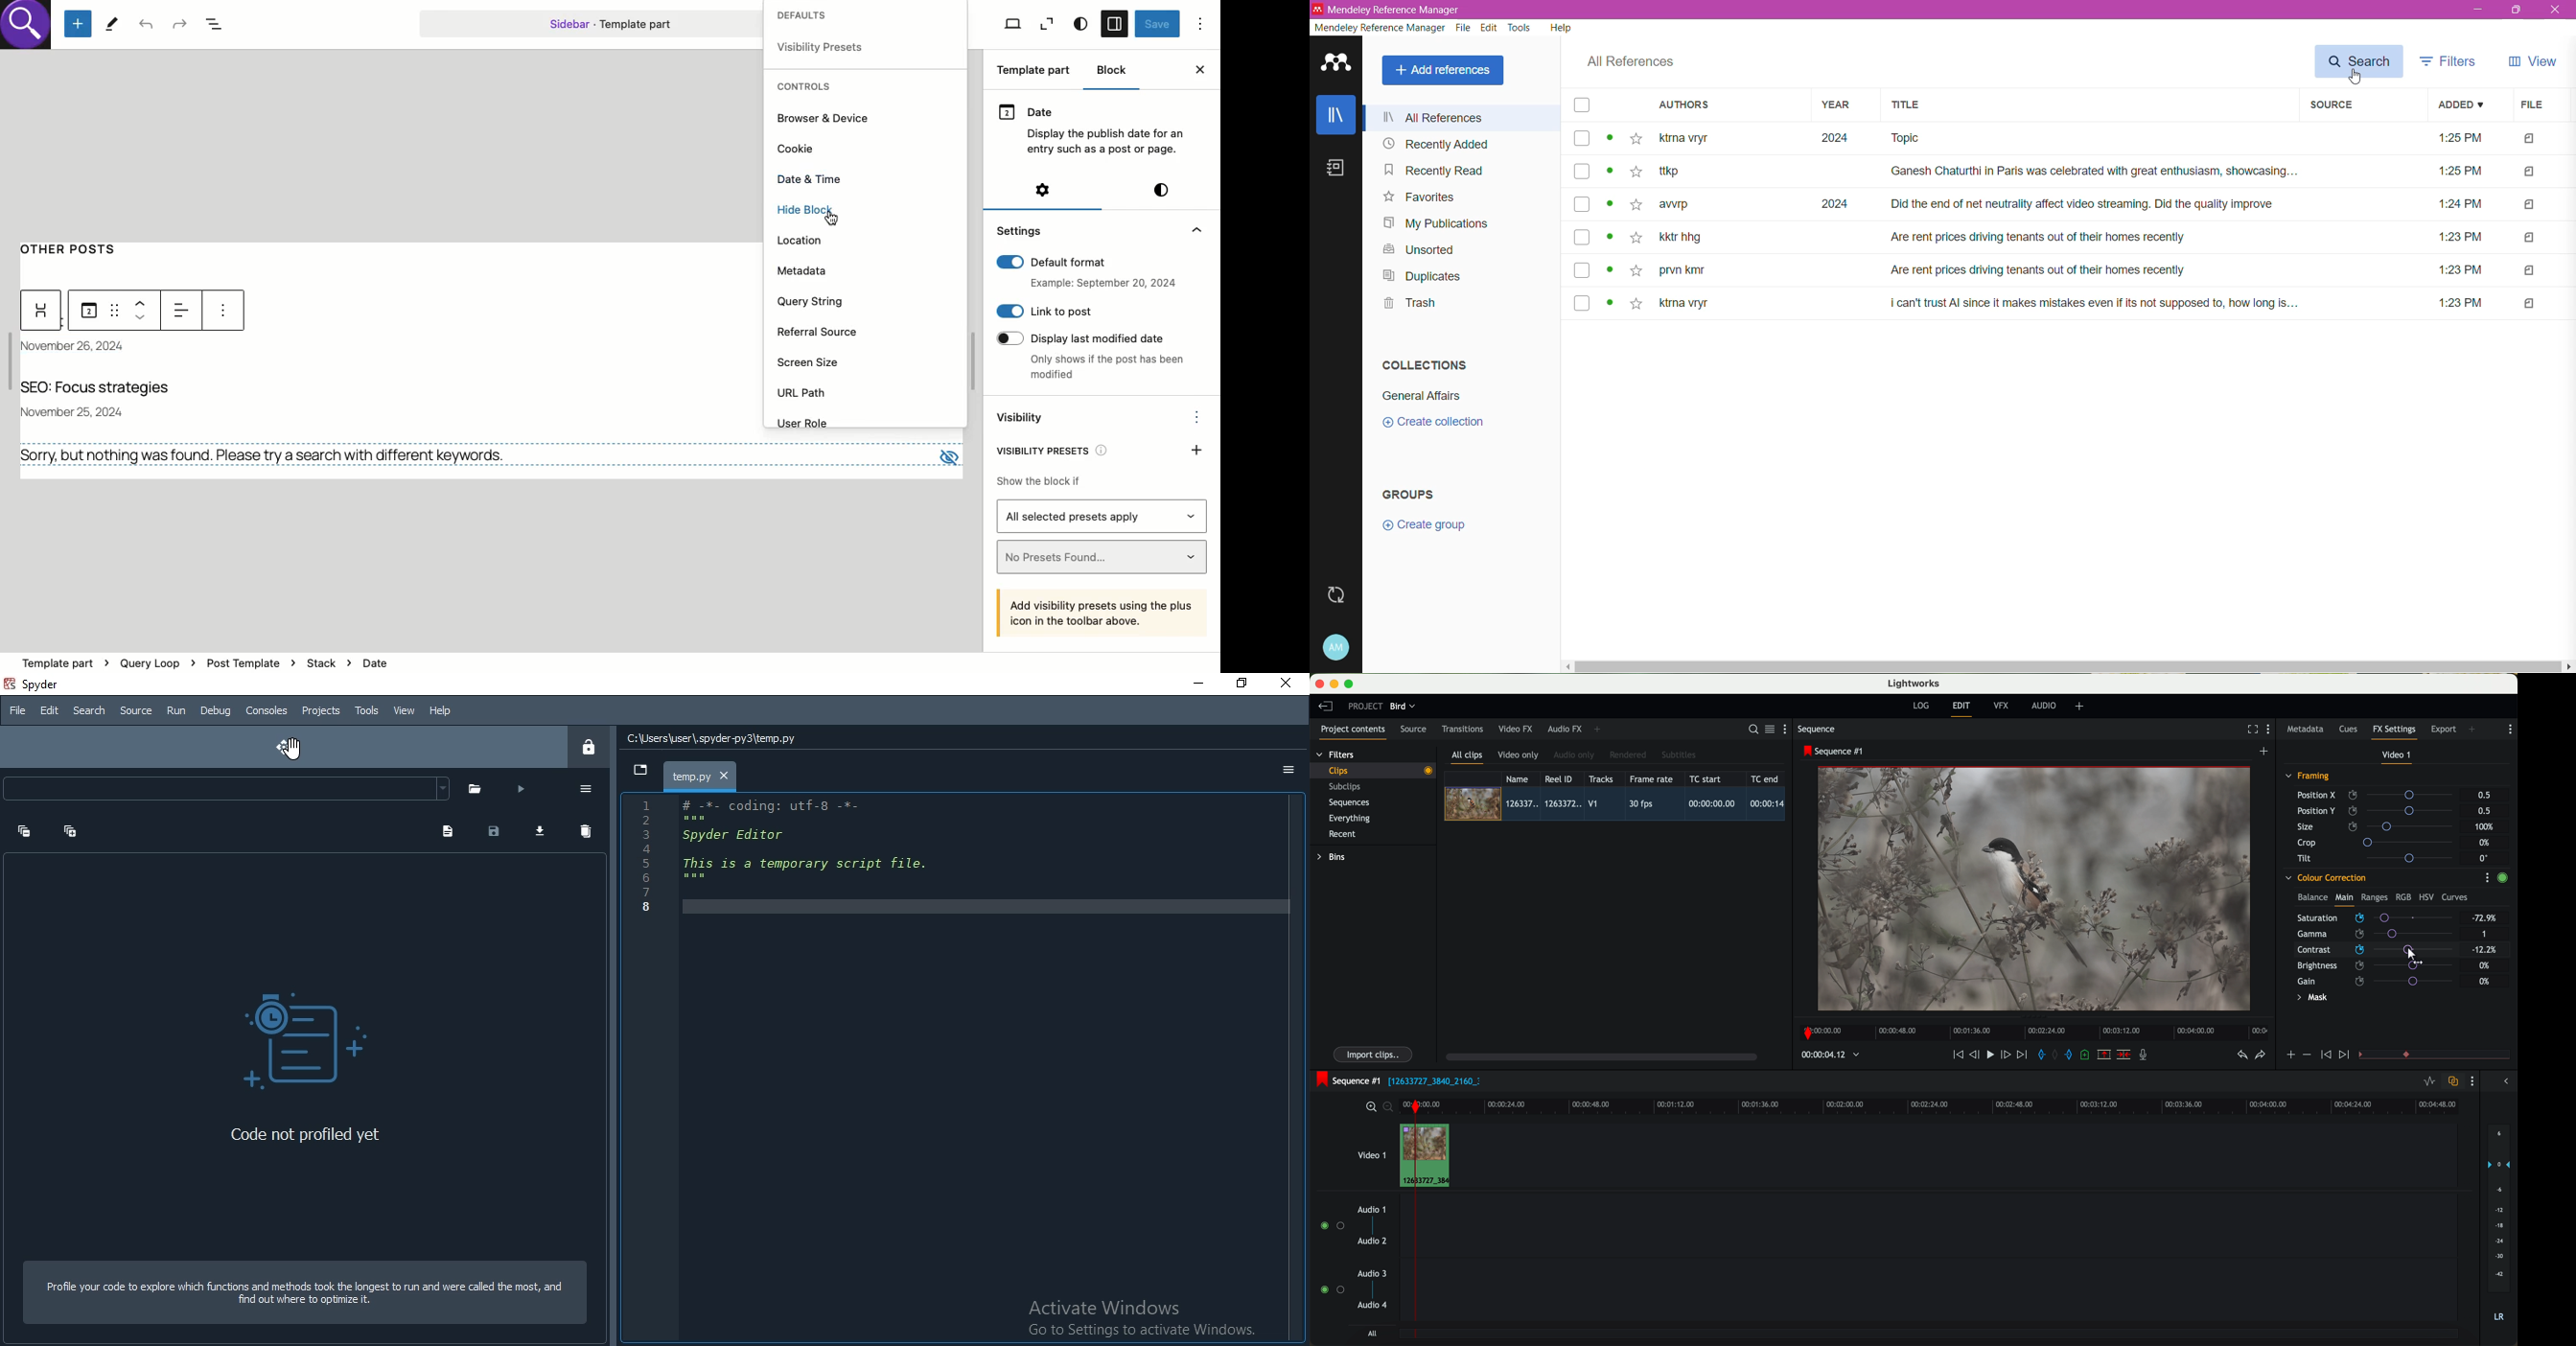 This screenshot has height=1372, width=2576. Describe the element at coordinates (642, 769) in the screenshot. I see `dropdown` at that location.